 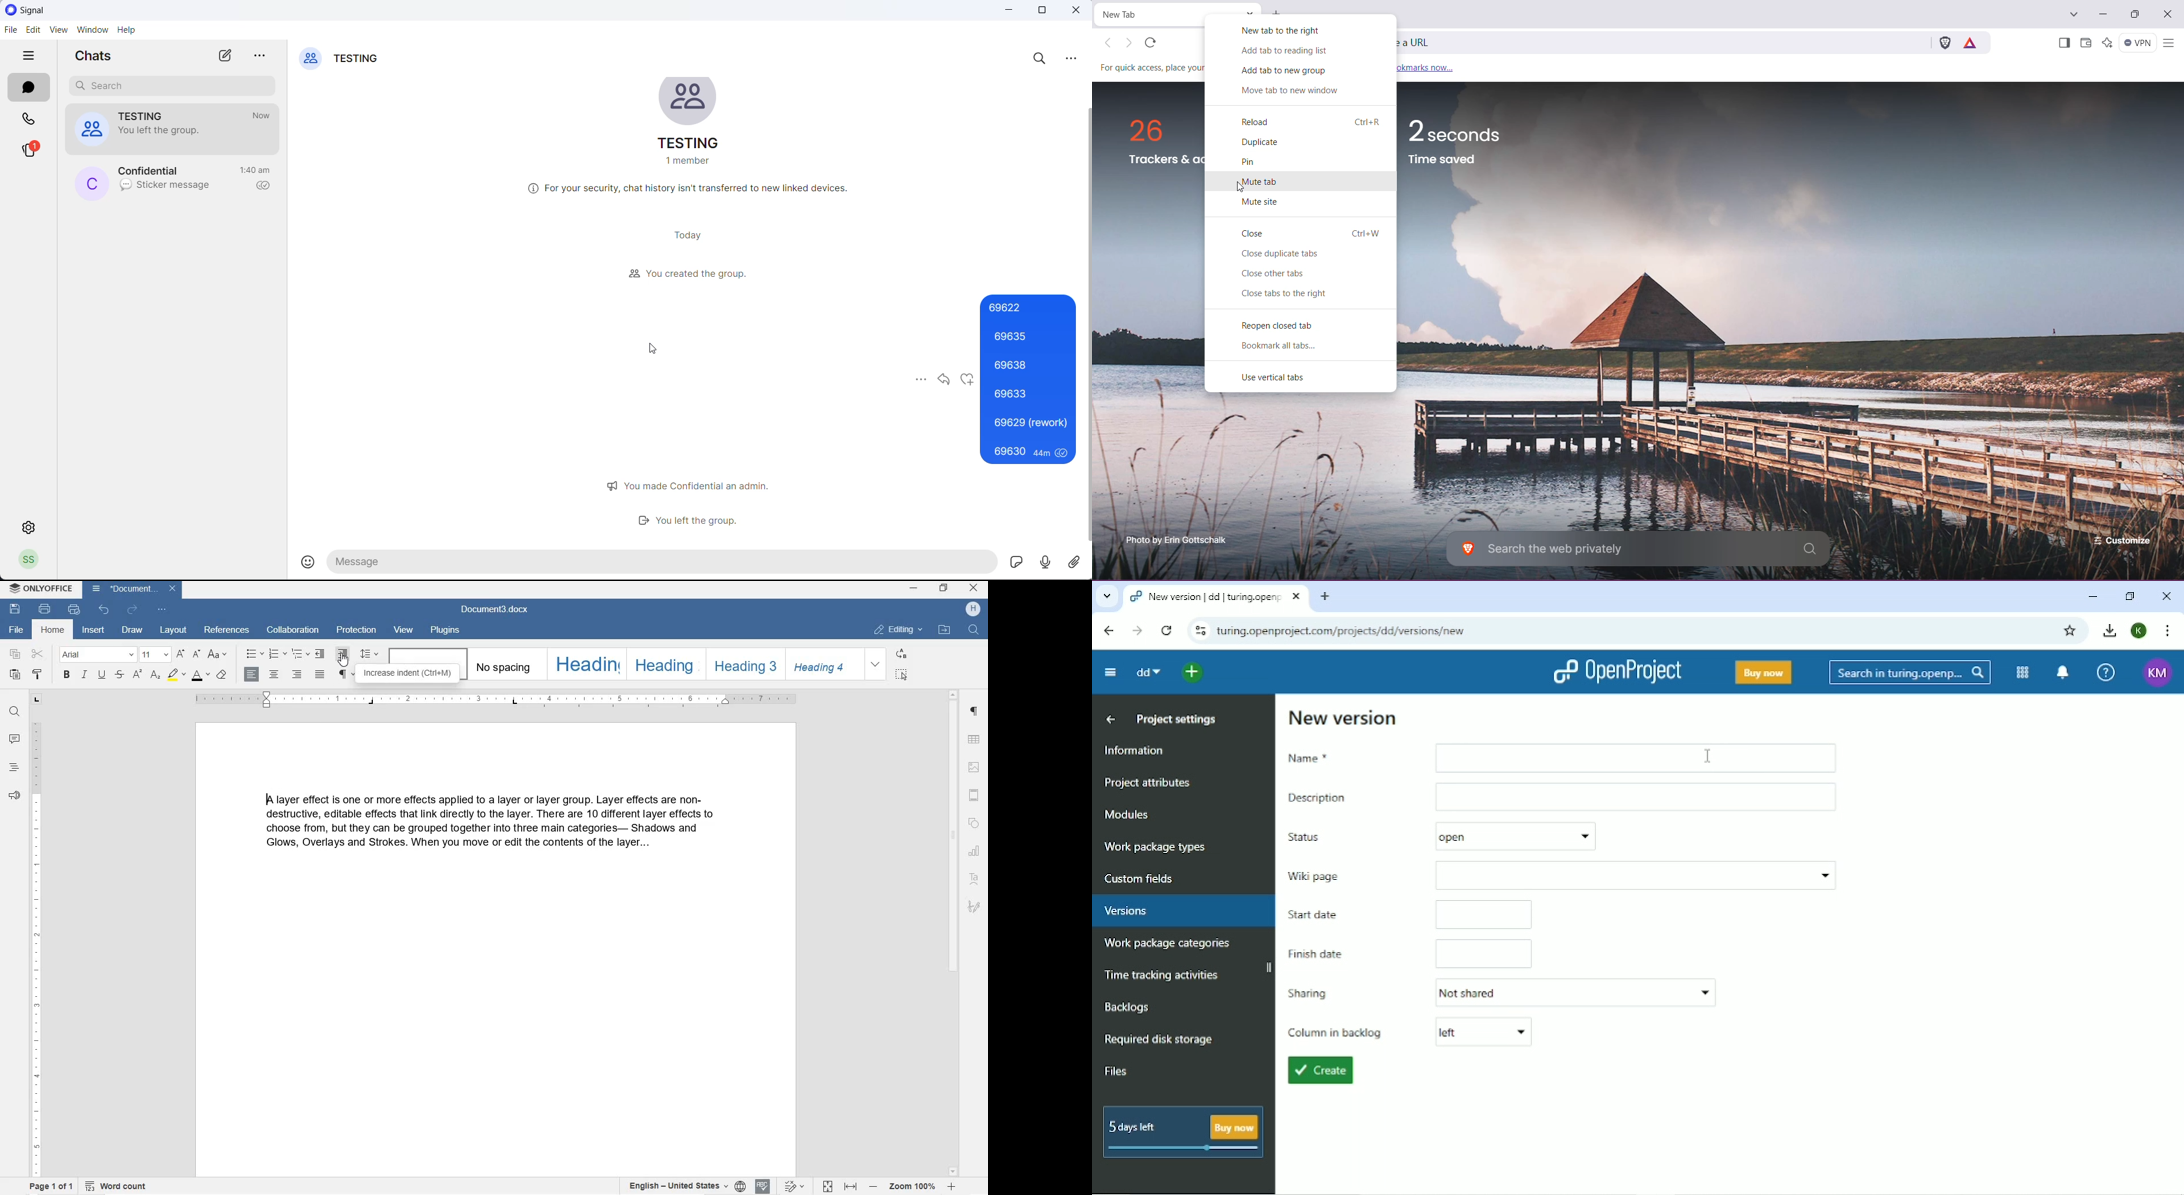 What do you see at coordinates (97, 58) in the screenshot?
I see `chats heading` at bounding box center [97, 58].